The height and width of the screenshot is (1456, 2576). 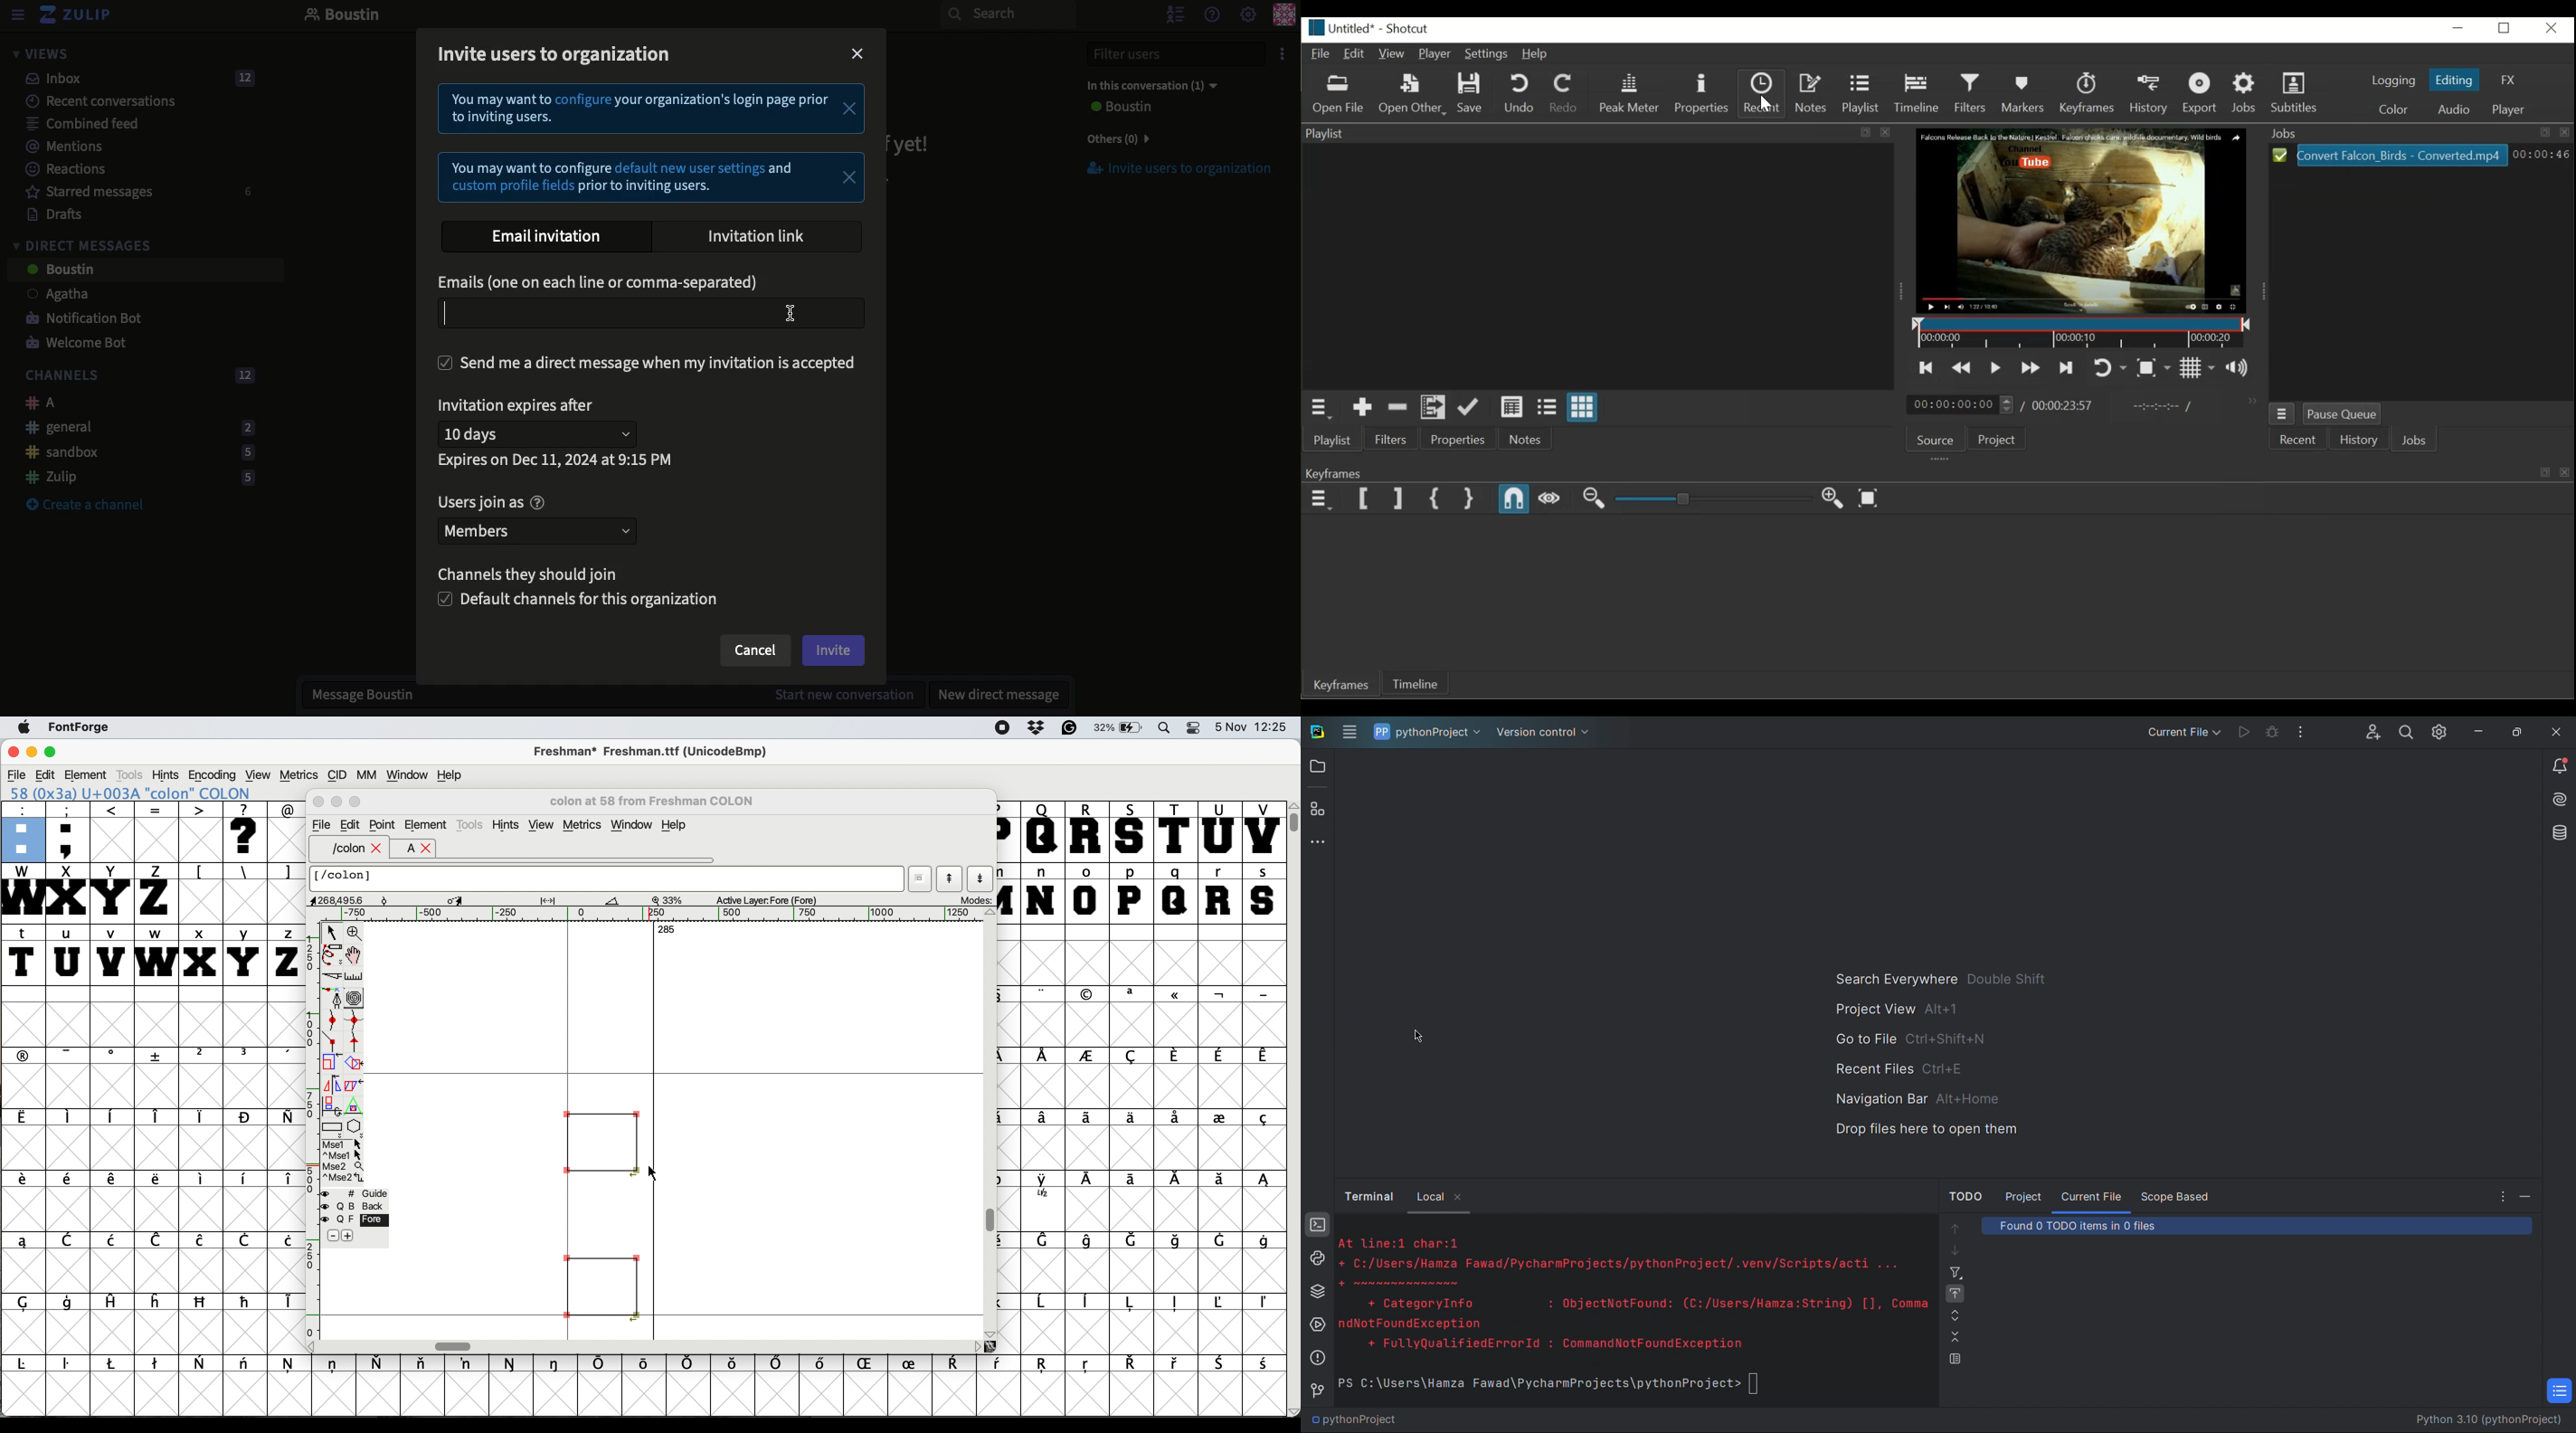 What do you see at coordinates (1634, 1314) in the screenshot?
I see `At line:1 char:1 C:/Users/Hanza Fawad/PycharnProjects/python Project/.venv/Scripts/acti... + CategoryInfo NotFoundException : ObjectNotFound: (C:/Users/Hanza:String) [], Conna + FullyQualifiedErrorId: CommandNotFoundException PSC:\Users\Hamza Fawad\PycharmProjects\python Project>` at bounding box center [1634, 1314].